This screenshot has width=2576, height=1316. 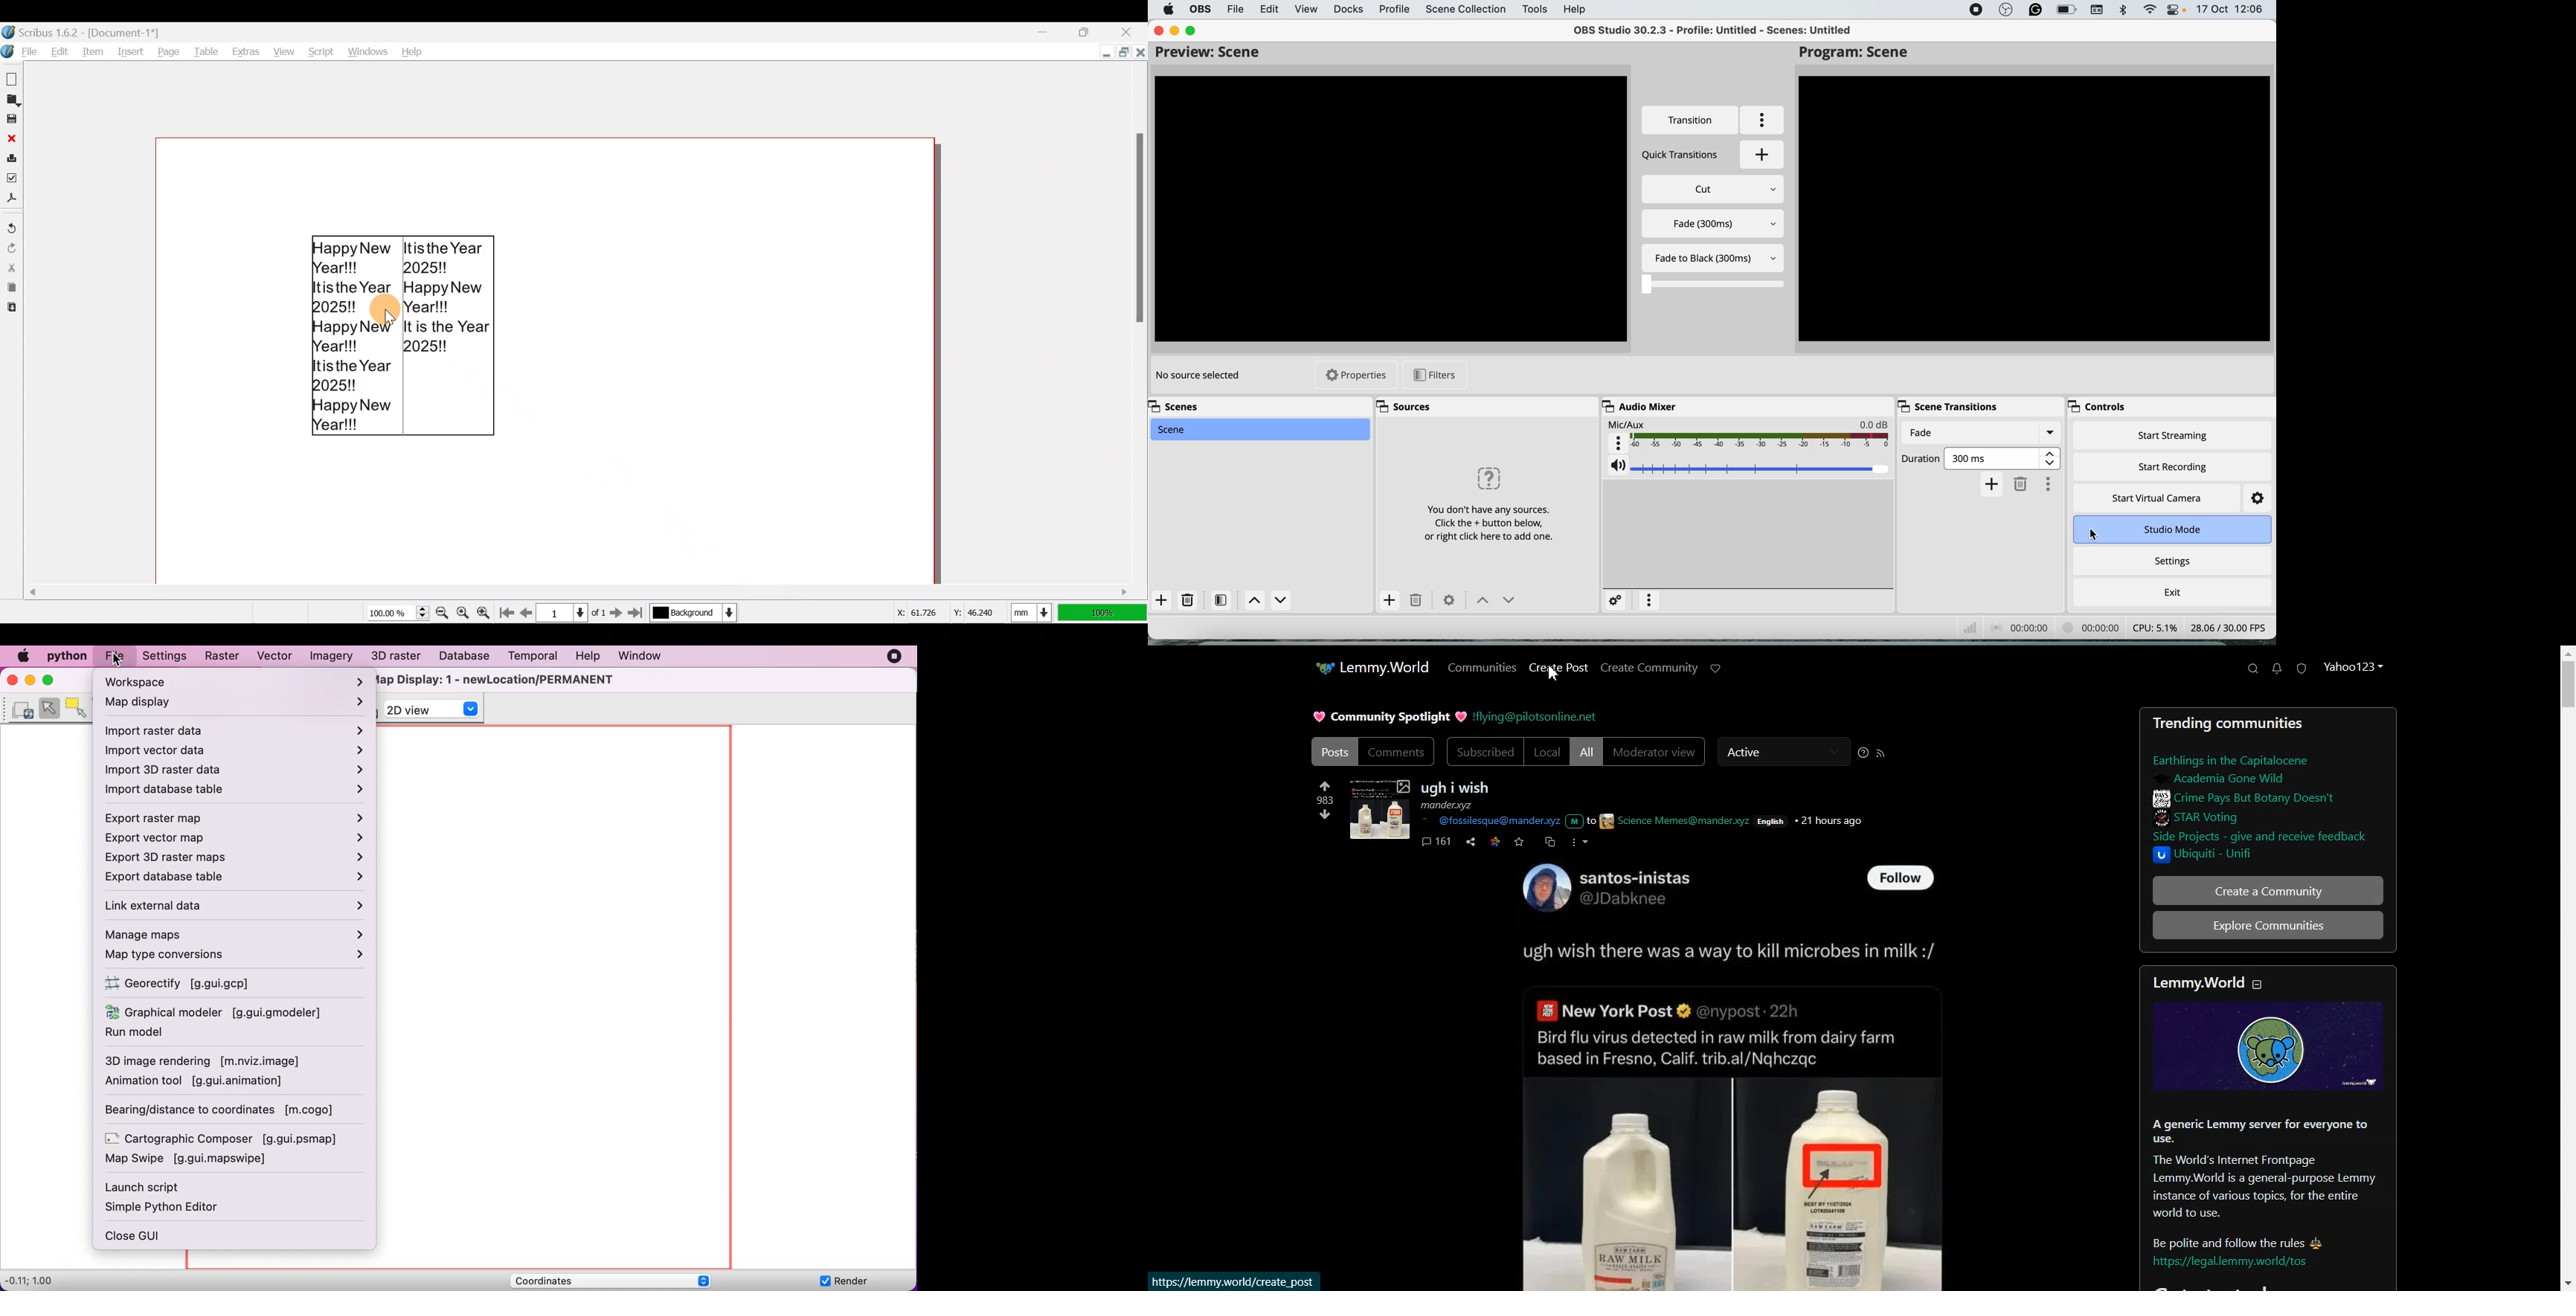 What do you see at coordinates (1132, 29) in the screenshot?
I see `Close` at bounding box center [1132, 29].